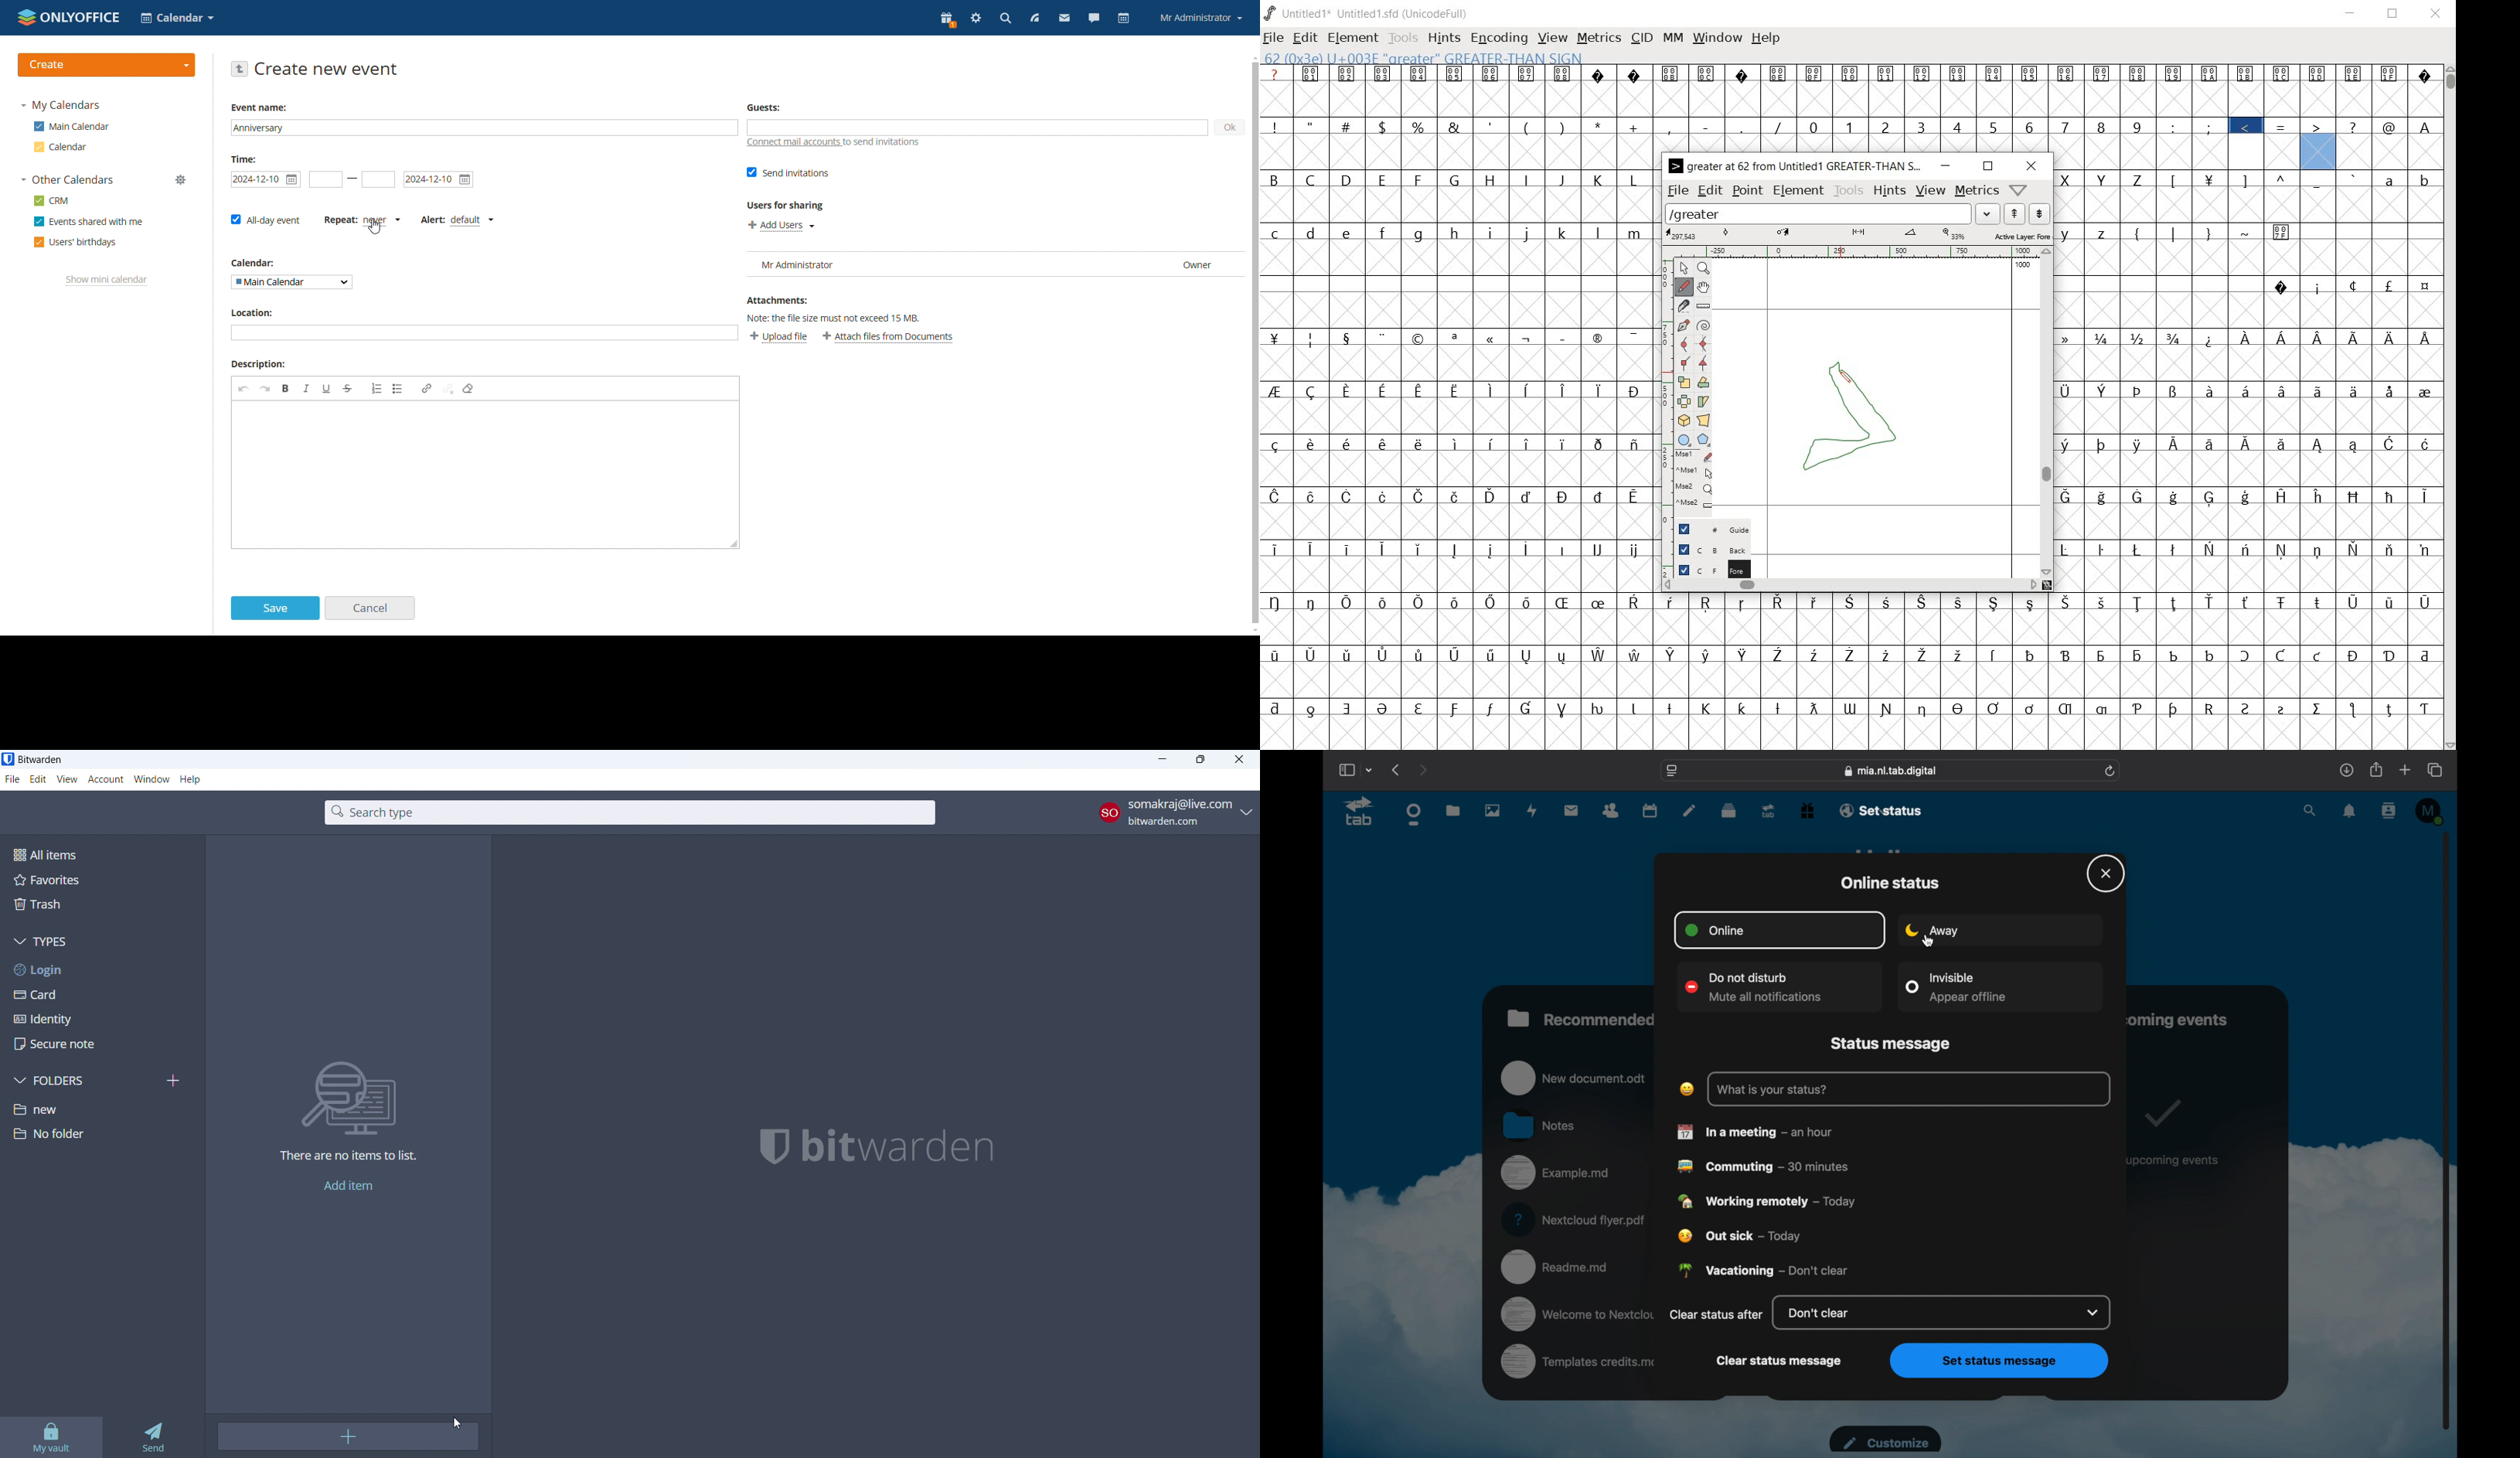 Image resolution: width=2520 pixels, height=1484 pixels. I want to click on search, so click(2311, 811).